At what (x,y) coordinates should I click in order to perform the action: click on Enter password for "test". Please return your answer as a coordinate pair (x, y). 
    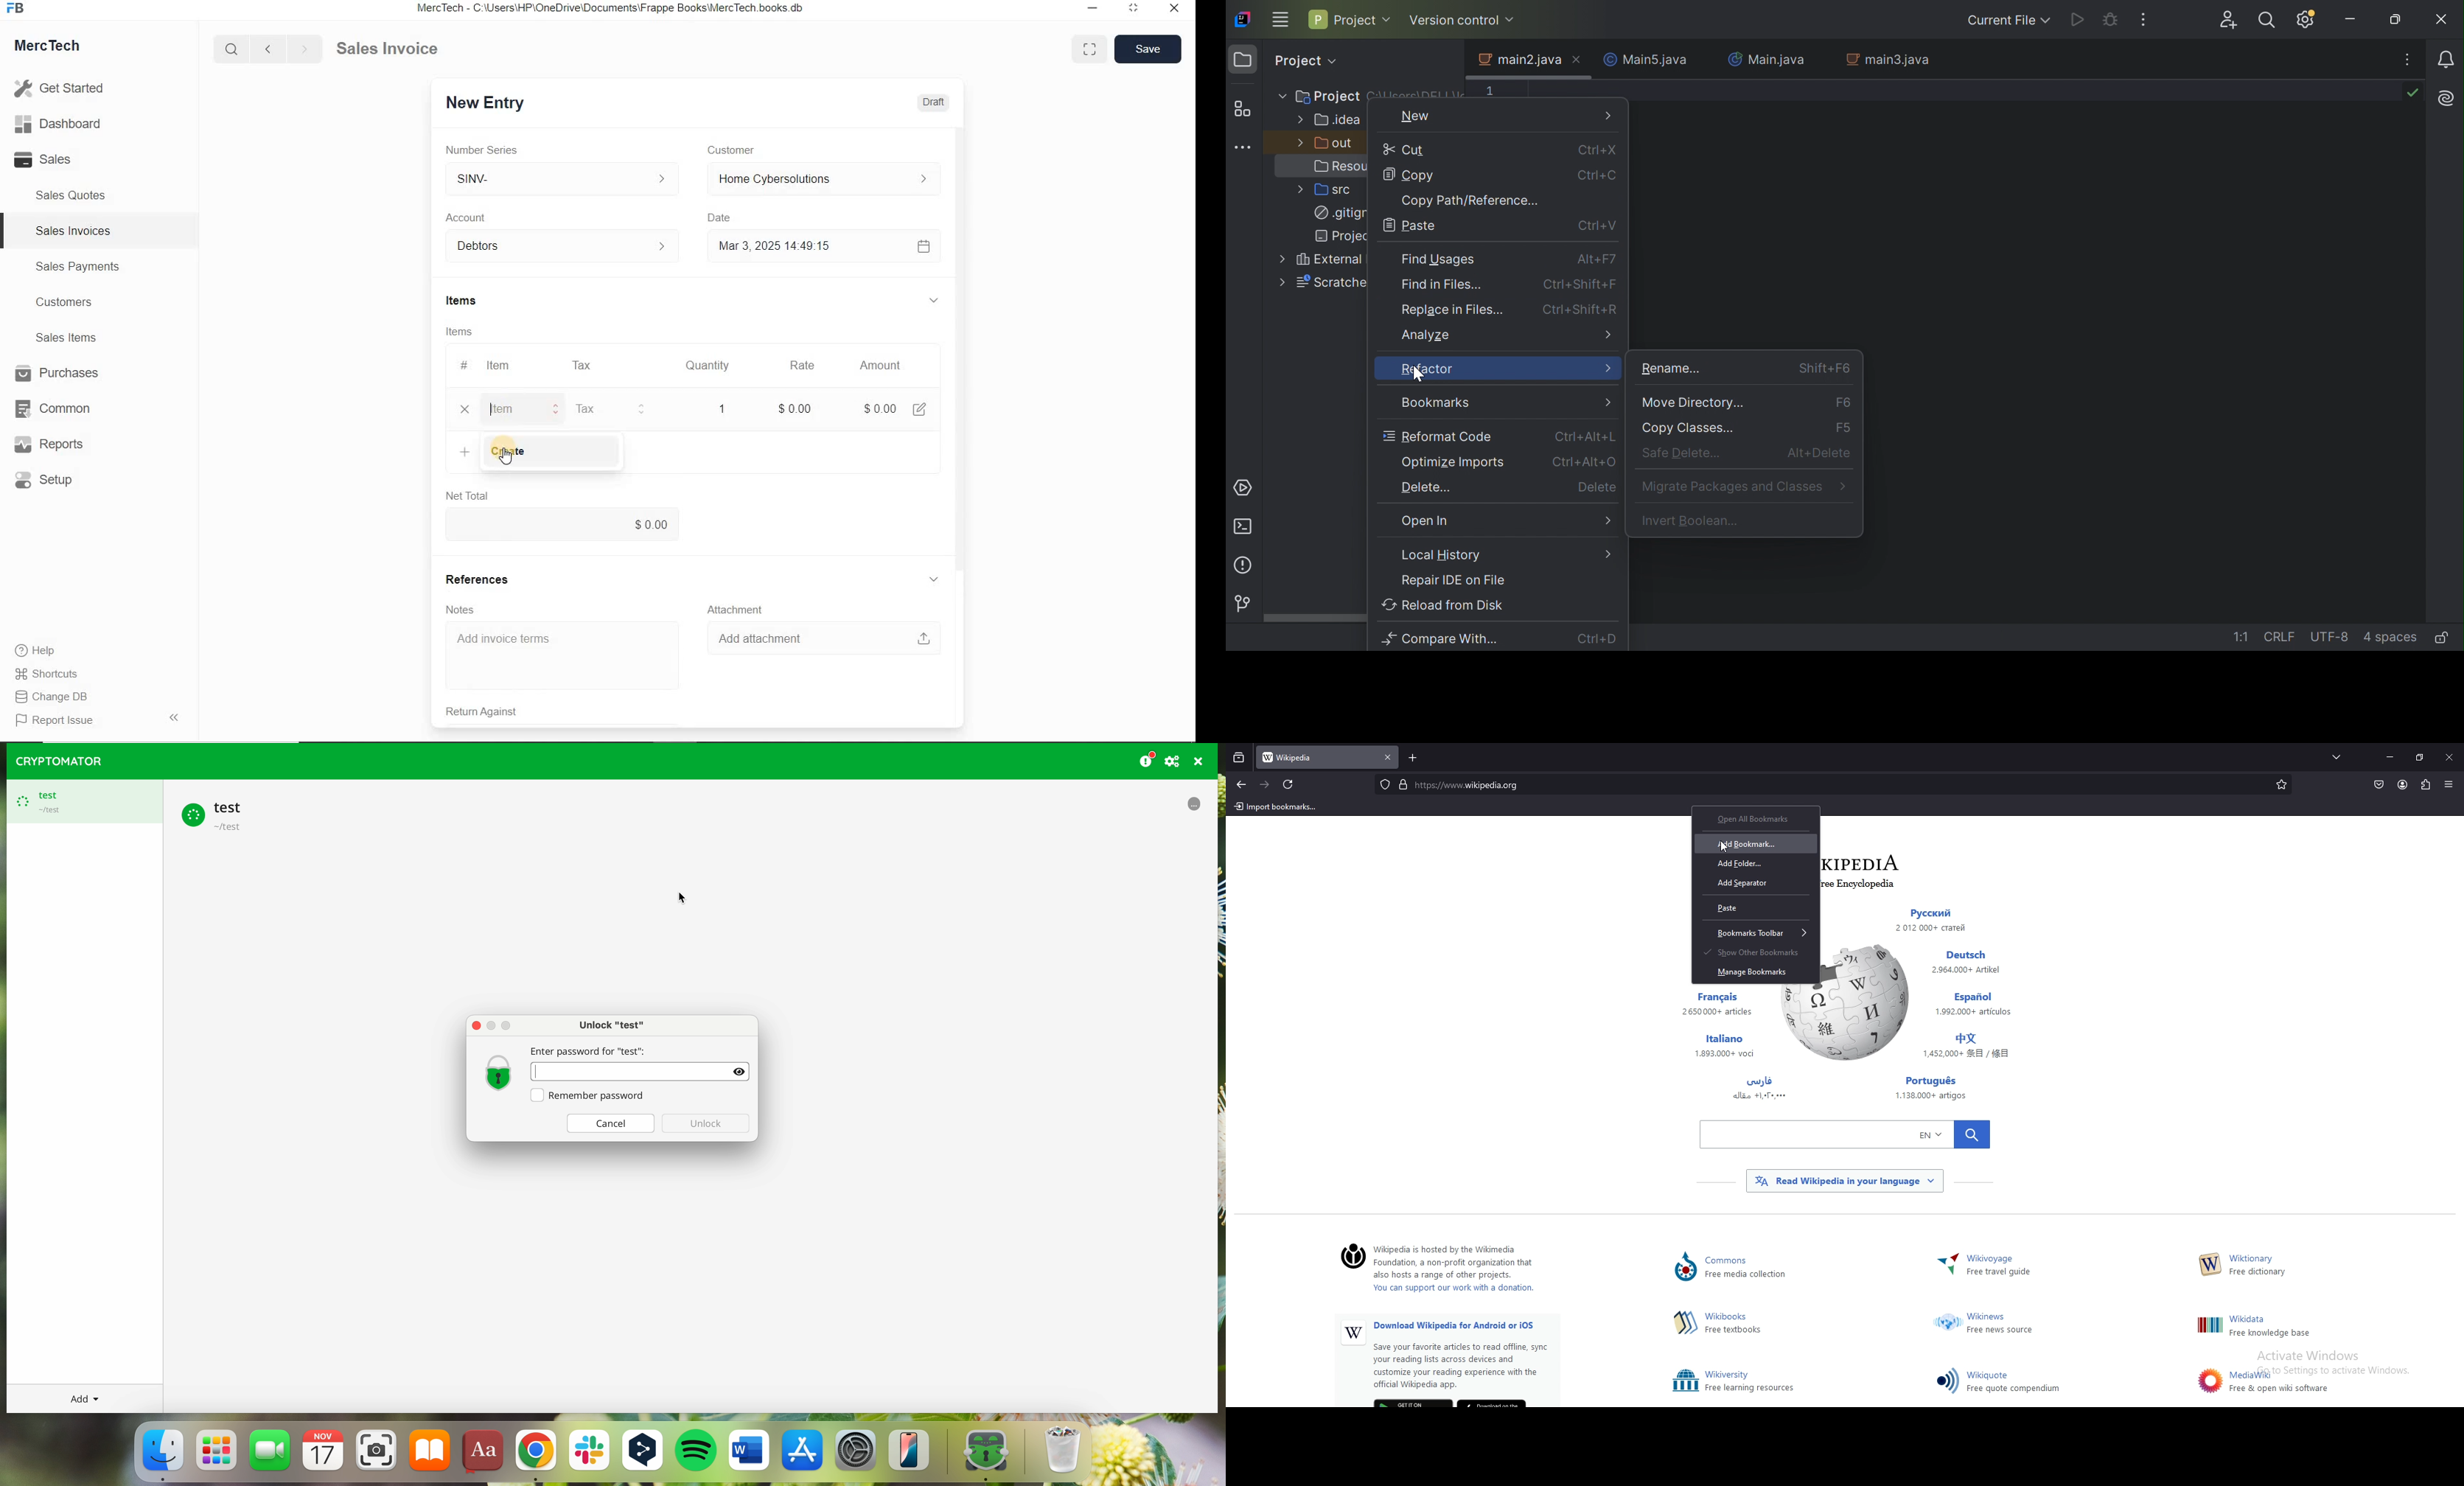
    Looking at the image, I should click on (596, 1048).